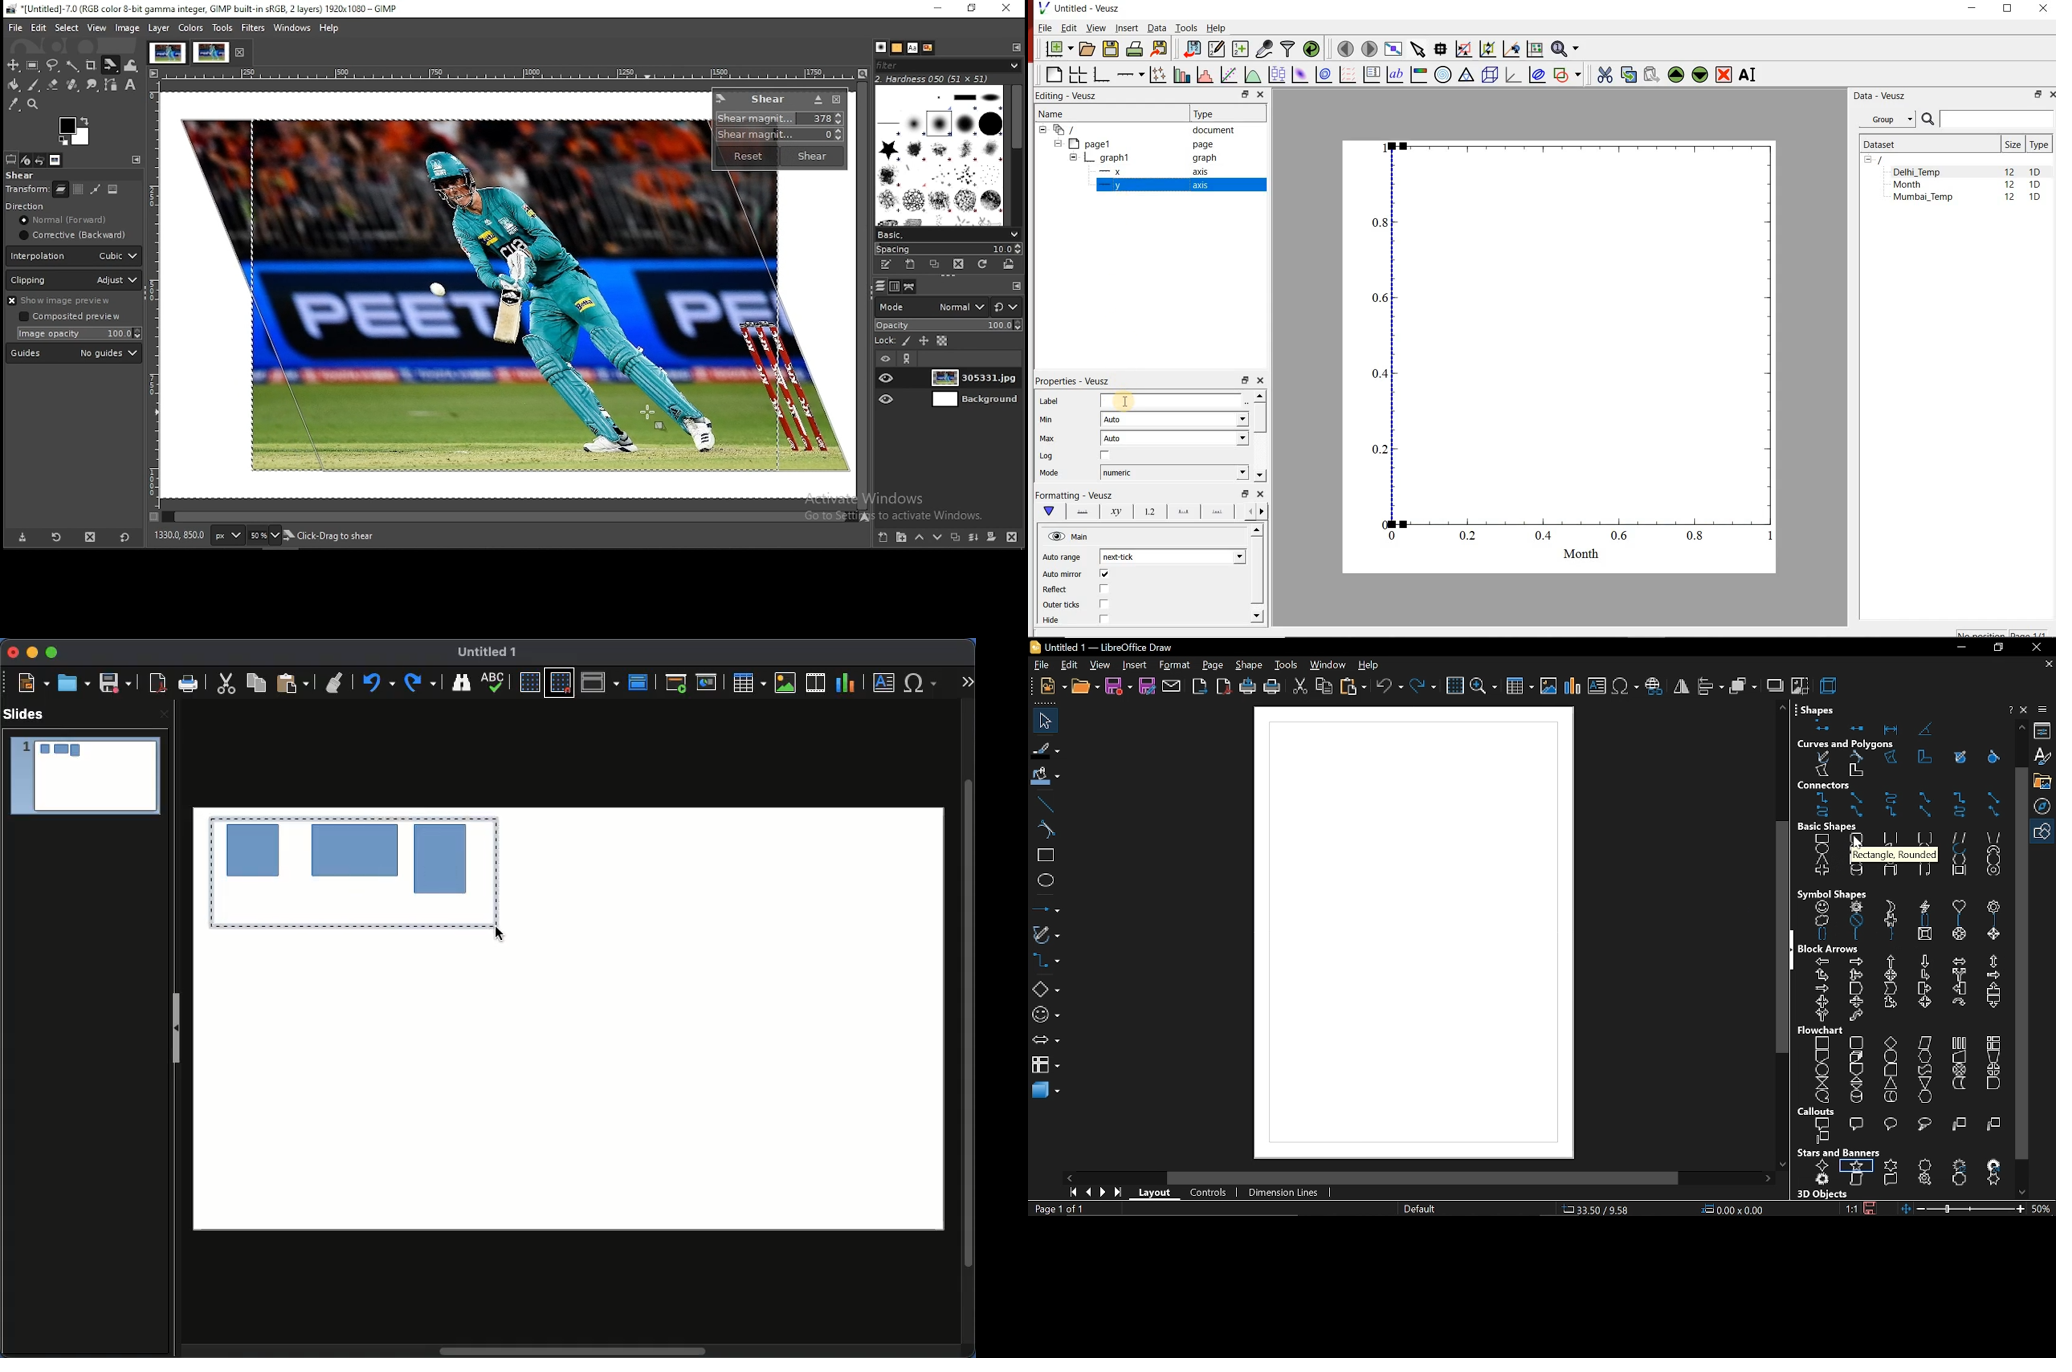 This screenshot has height=1372, width=2072. I want to click on callout, so click(1902, 1132).